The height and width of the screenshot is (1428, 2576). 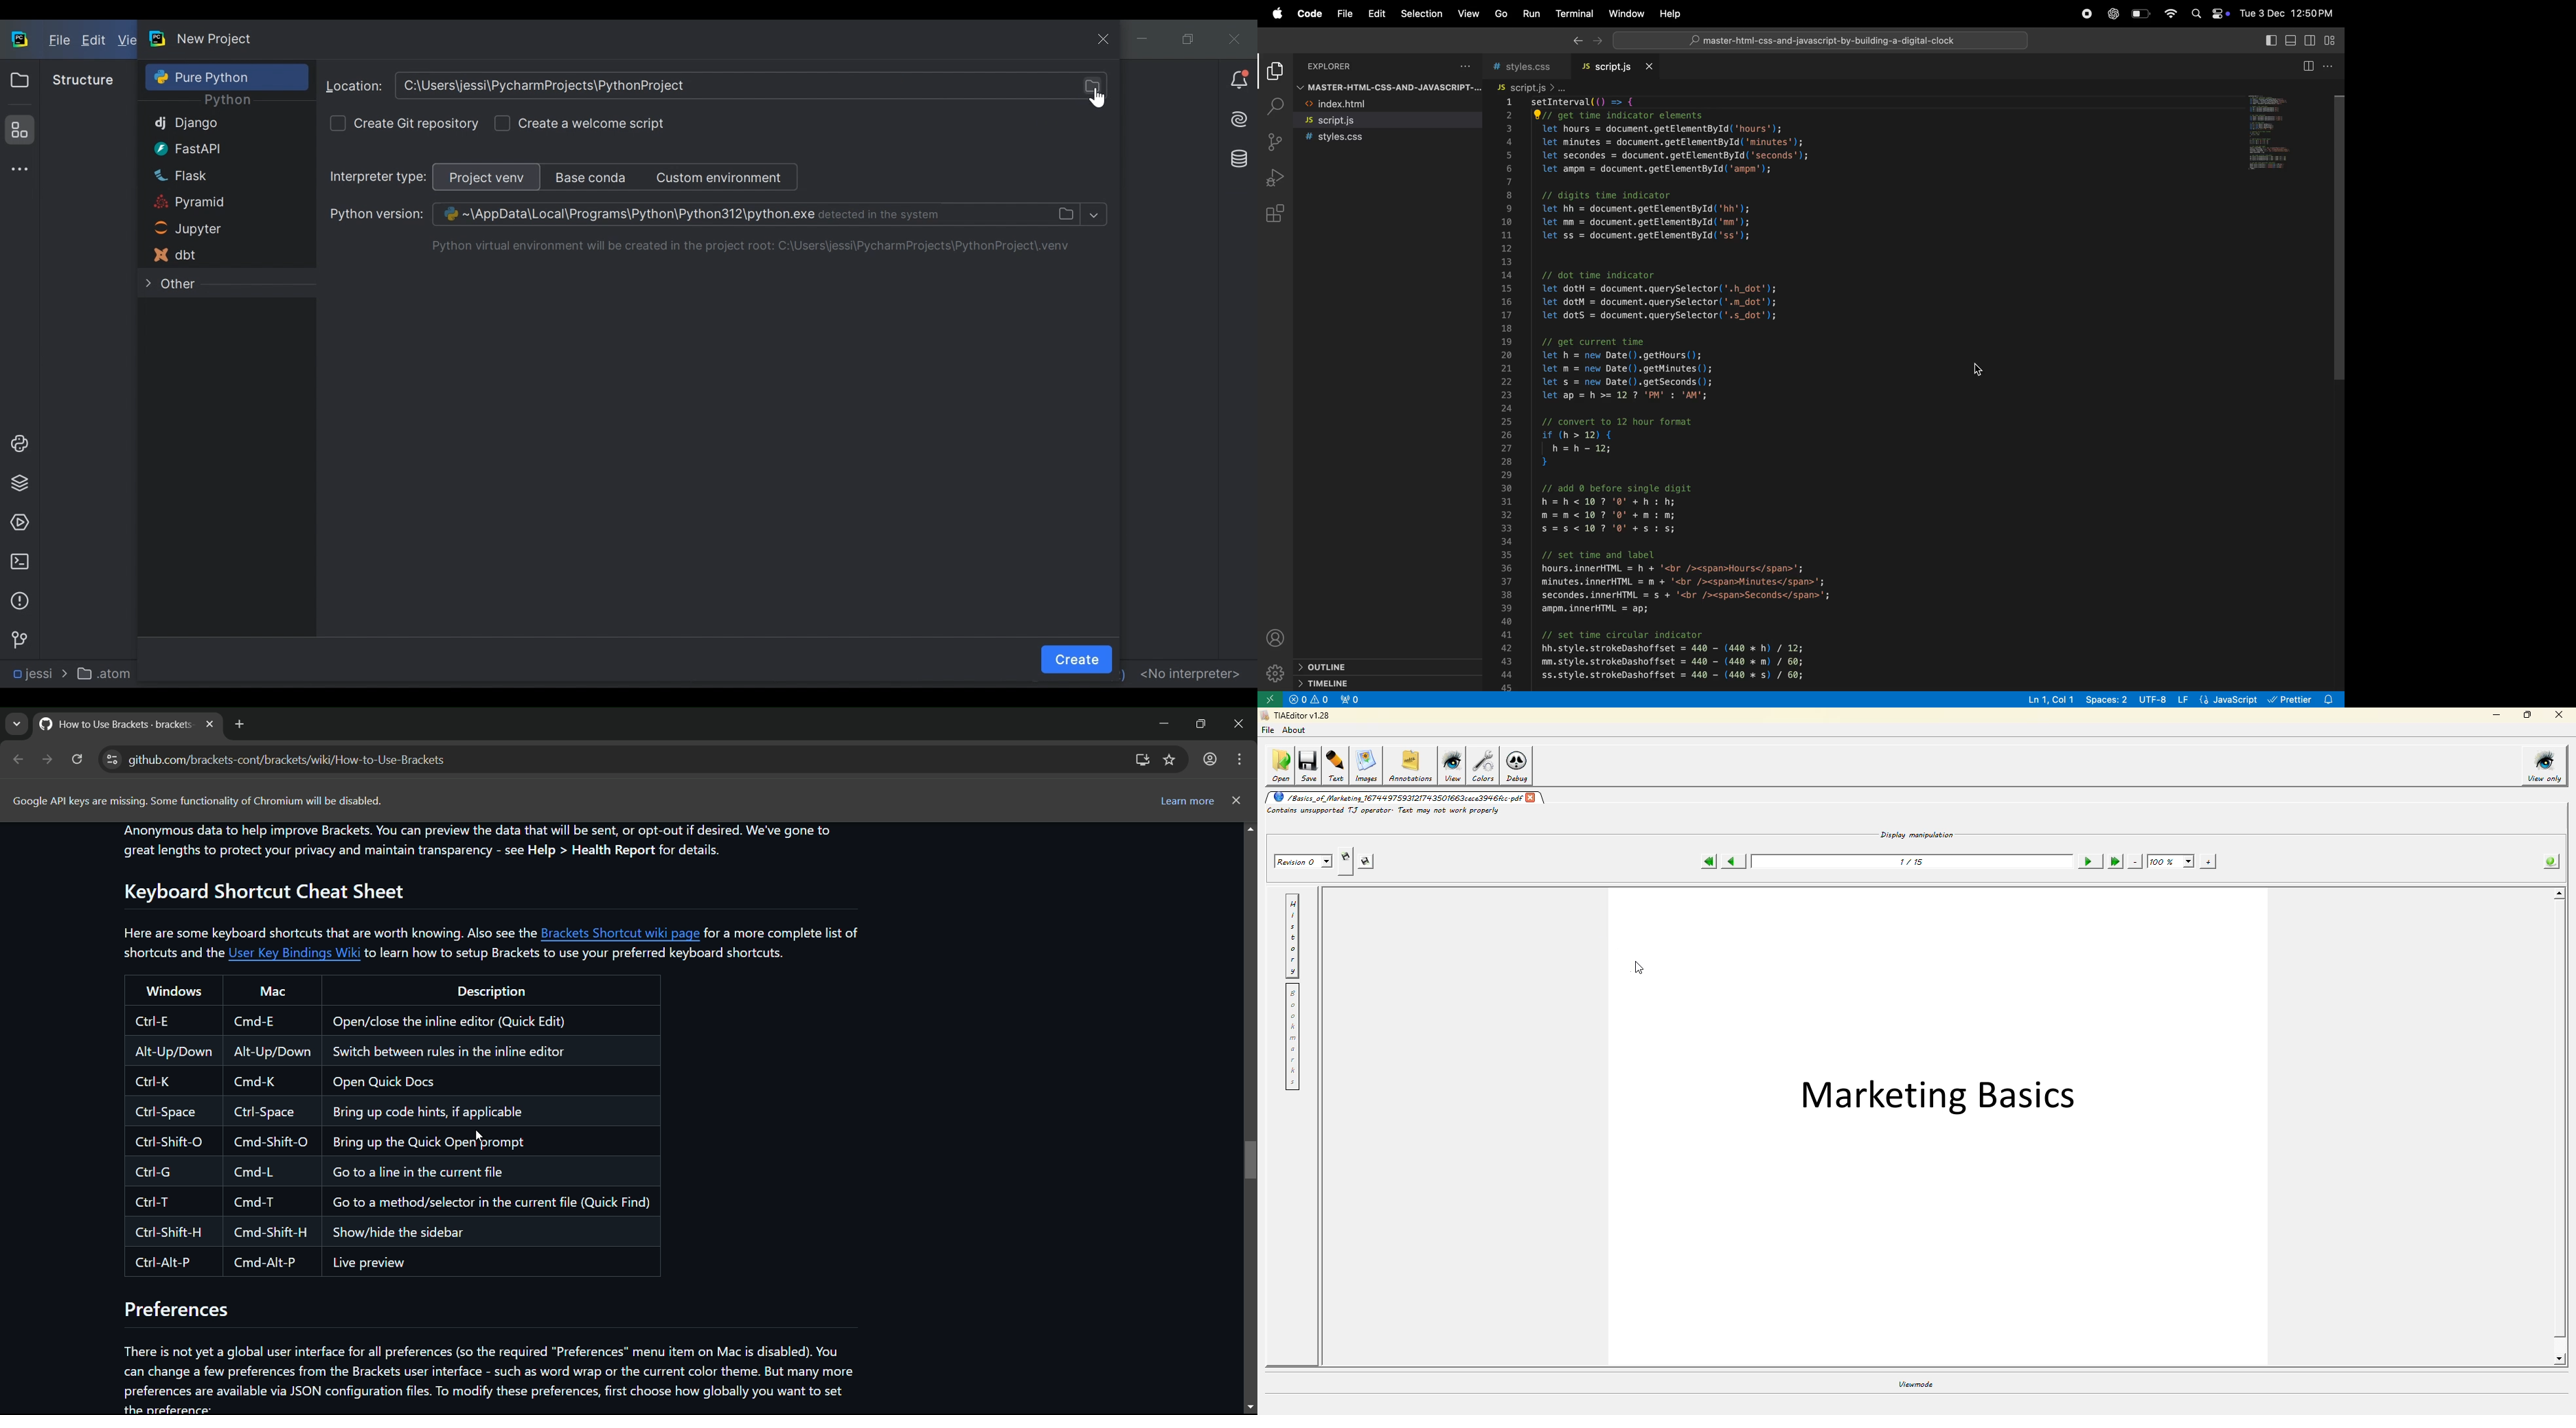 What do you see at coordinates (1917, 1386) in the screenshot?
I see `Viewmode` at bounding box center [1917, 1386].